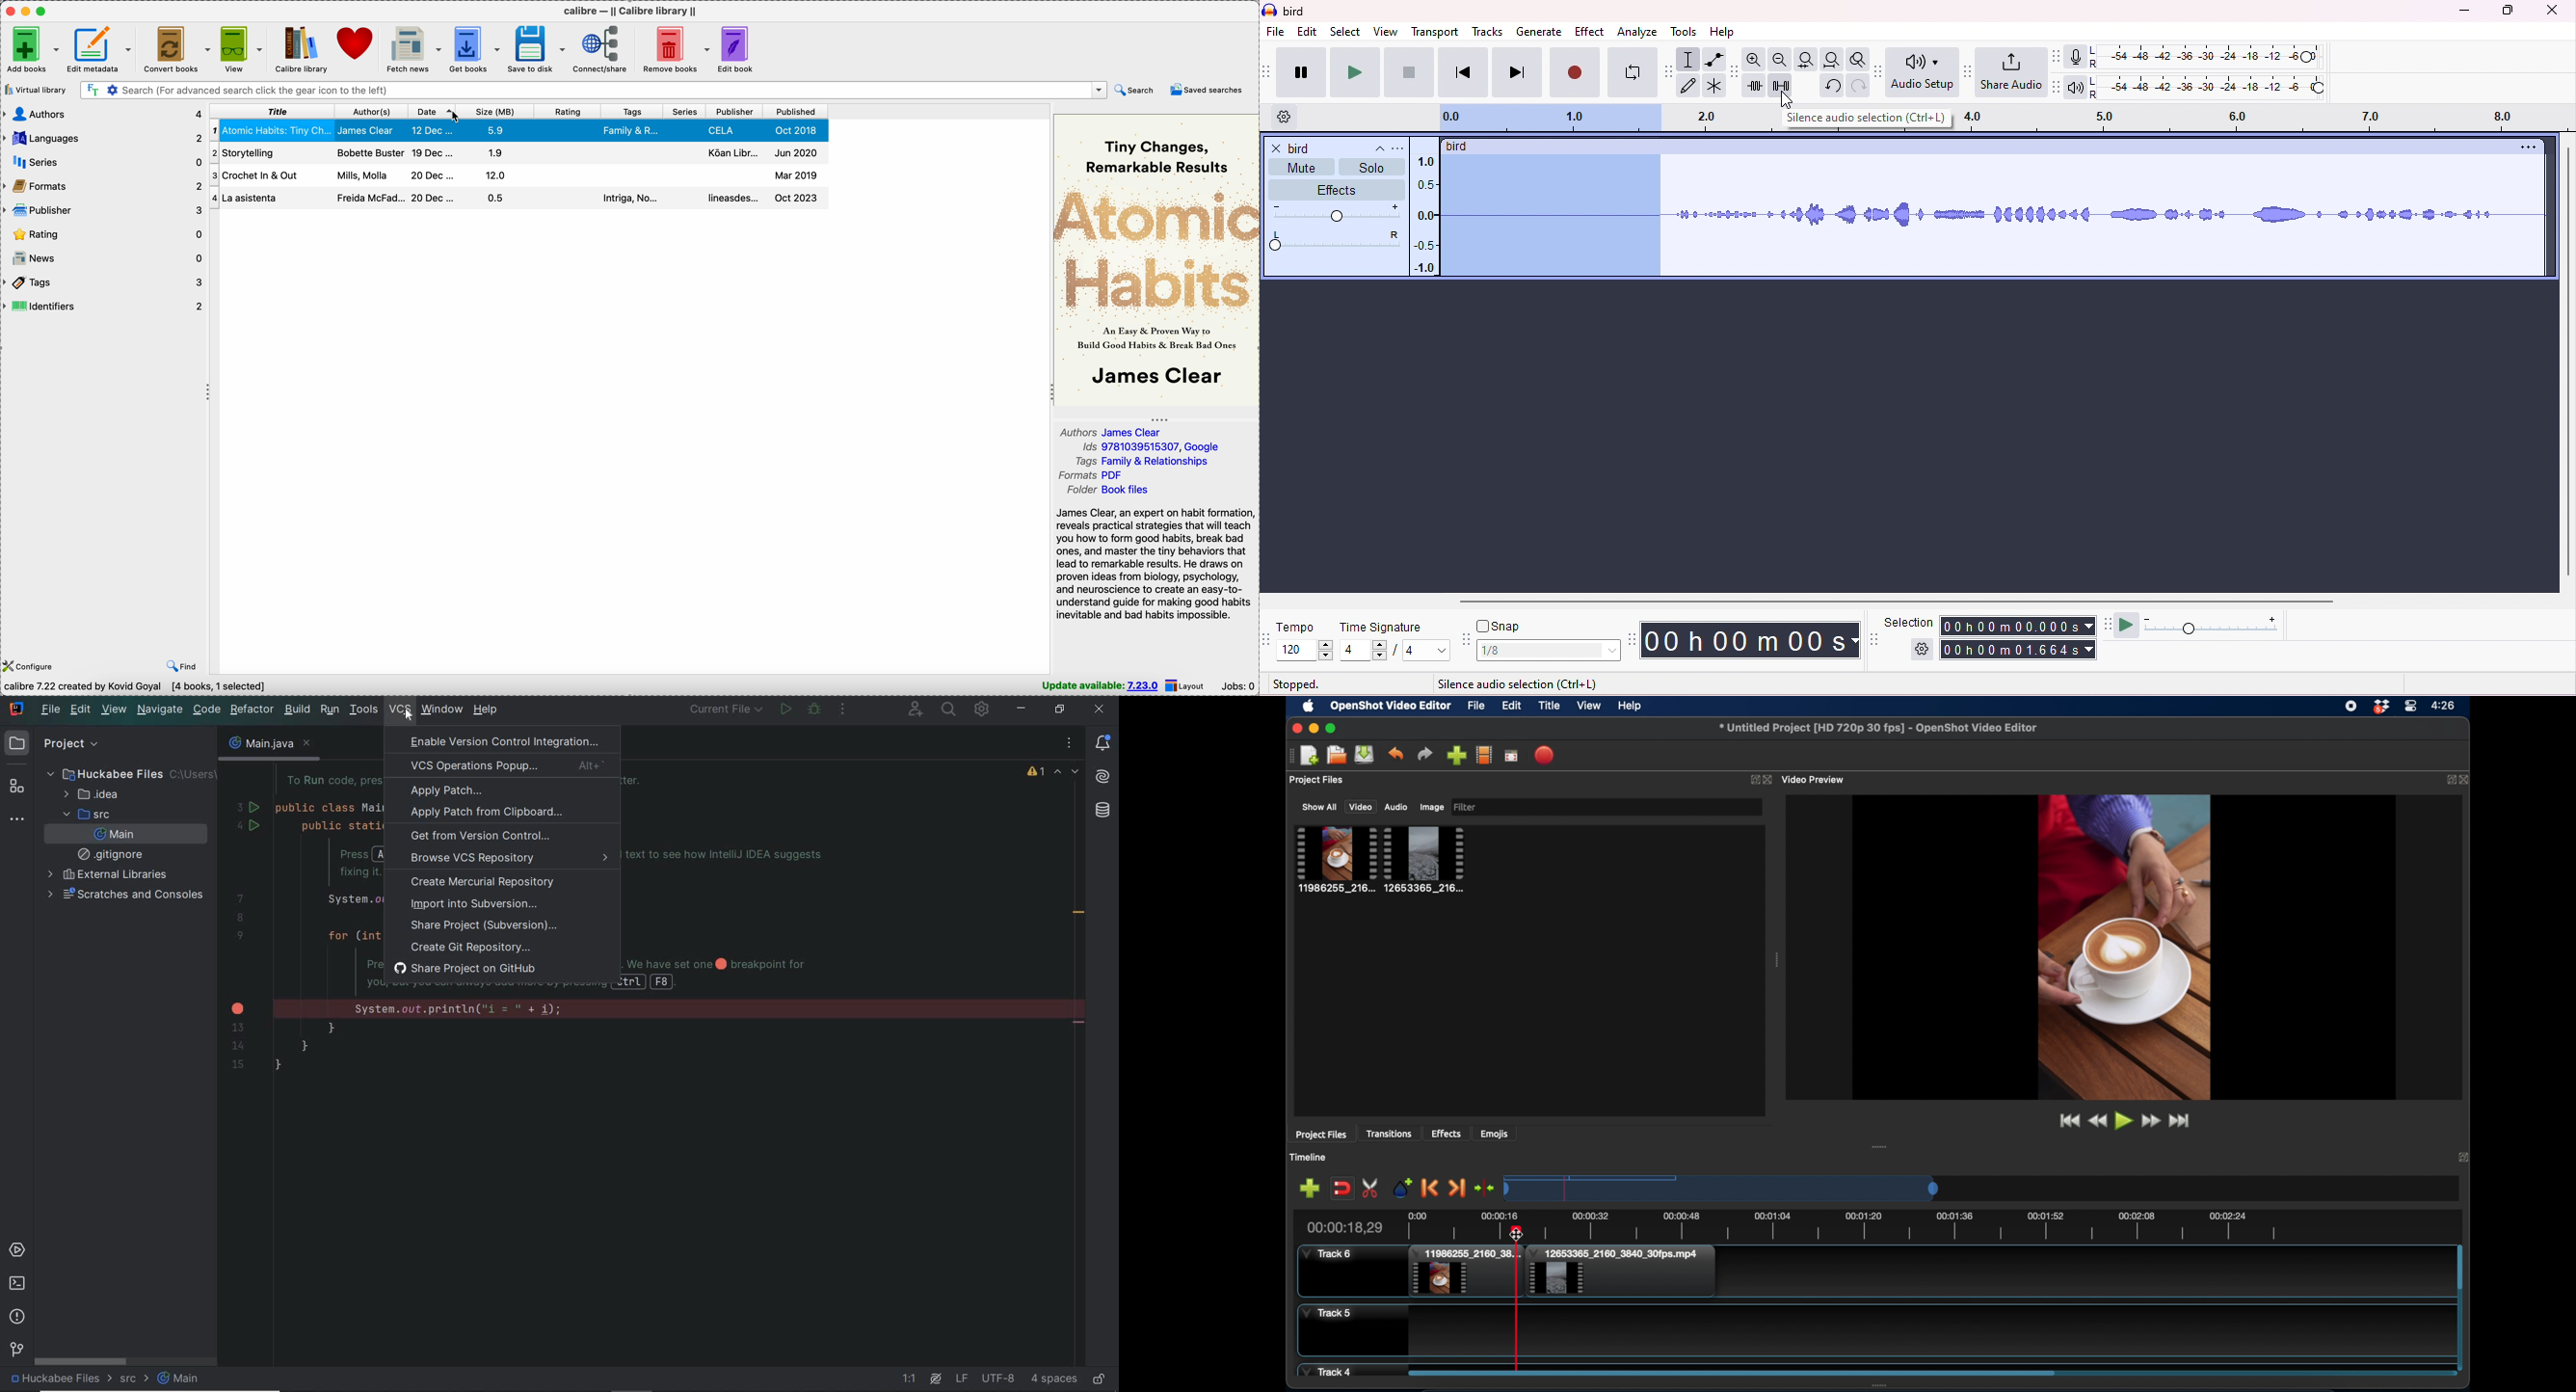  I want to click on logo, so click(1270, 12).